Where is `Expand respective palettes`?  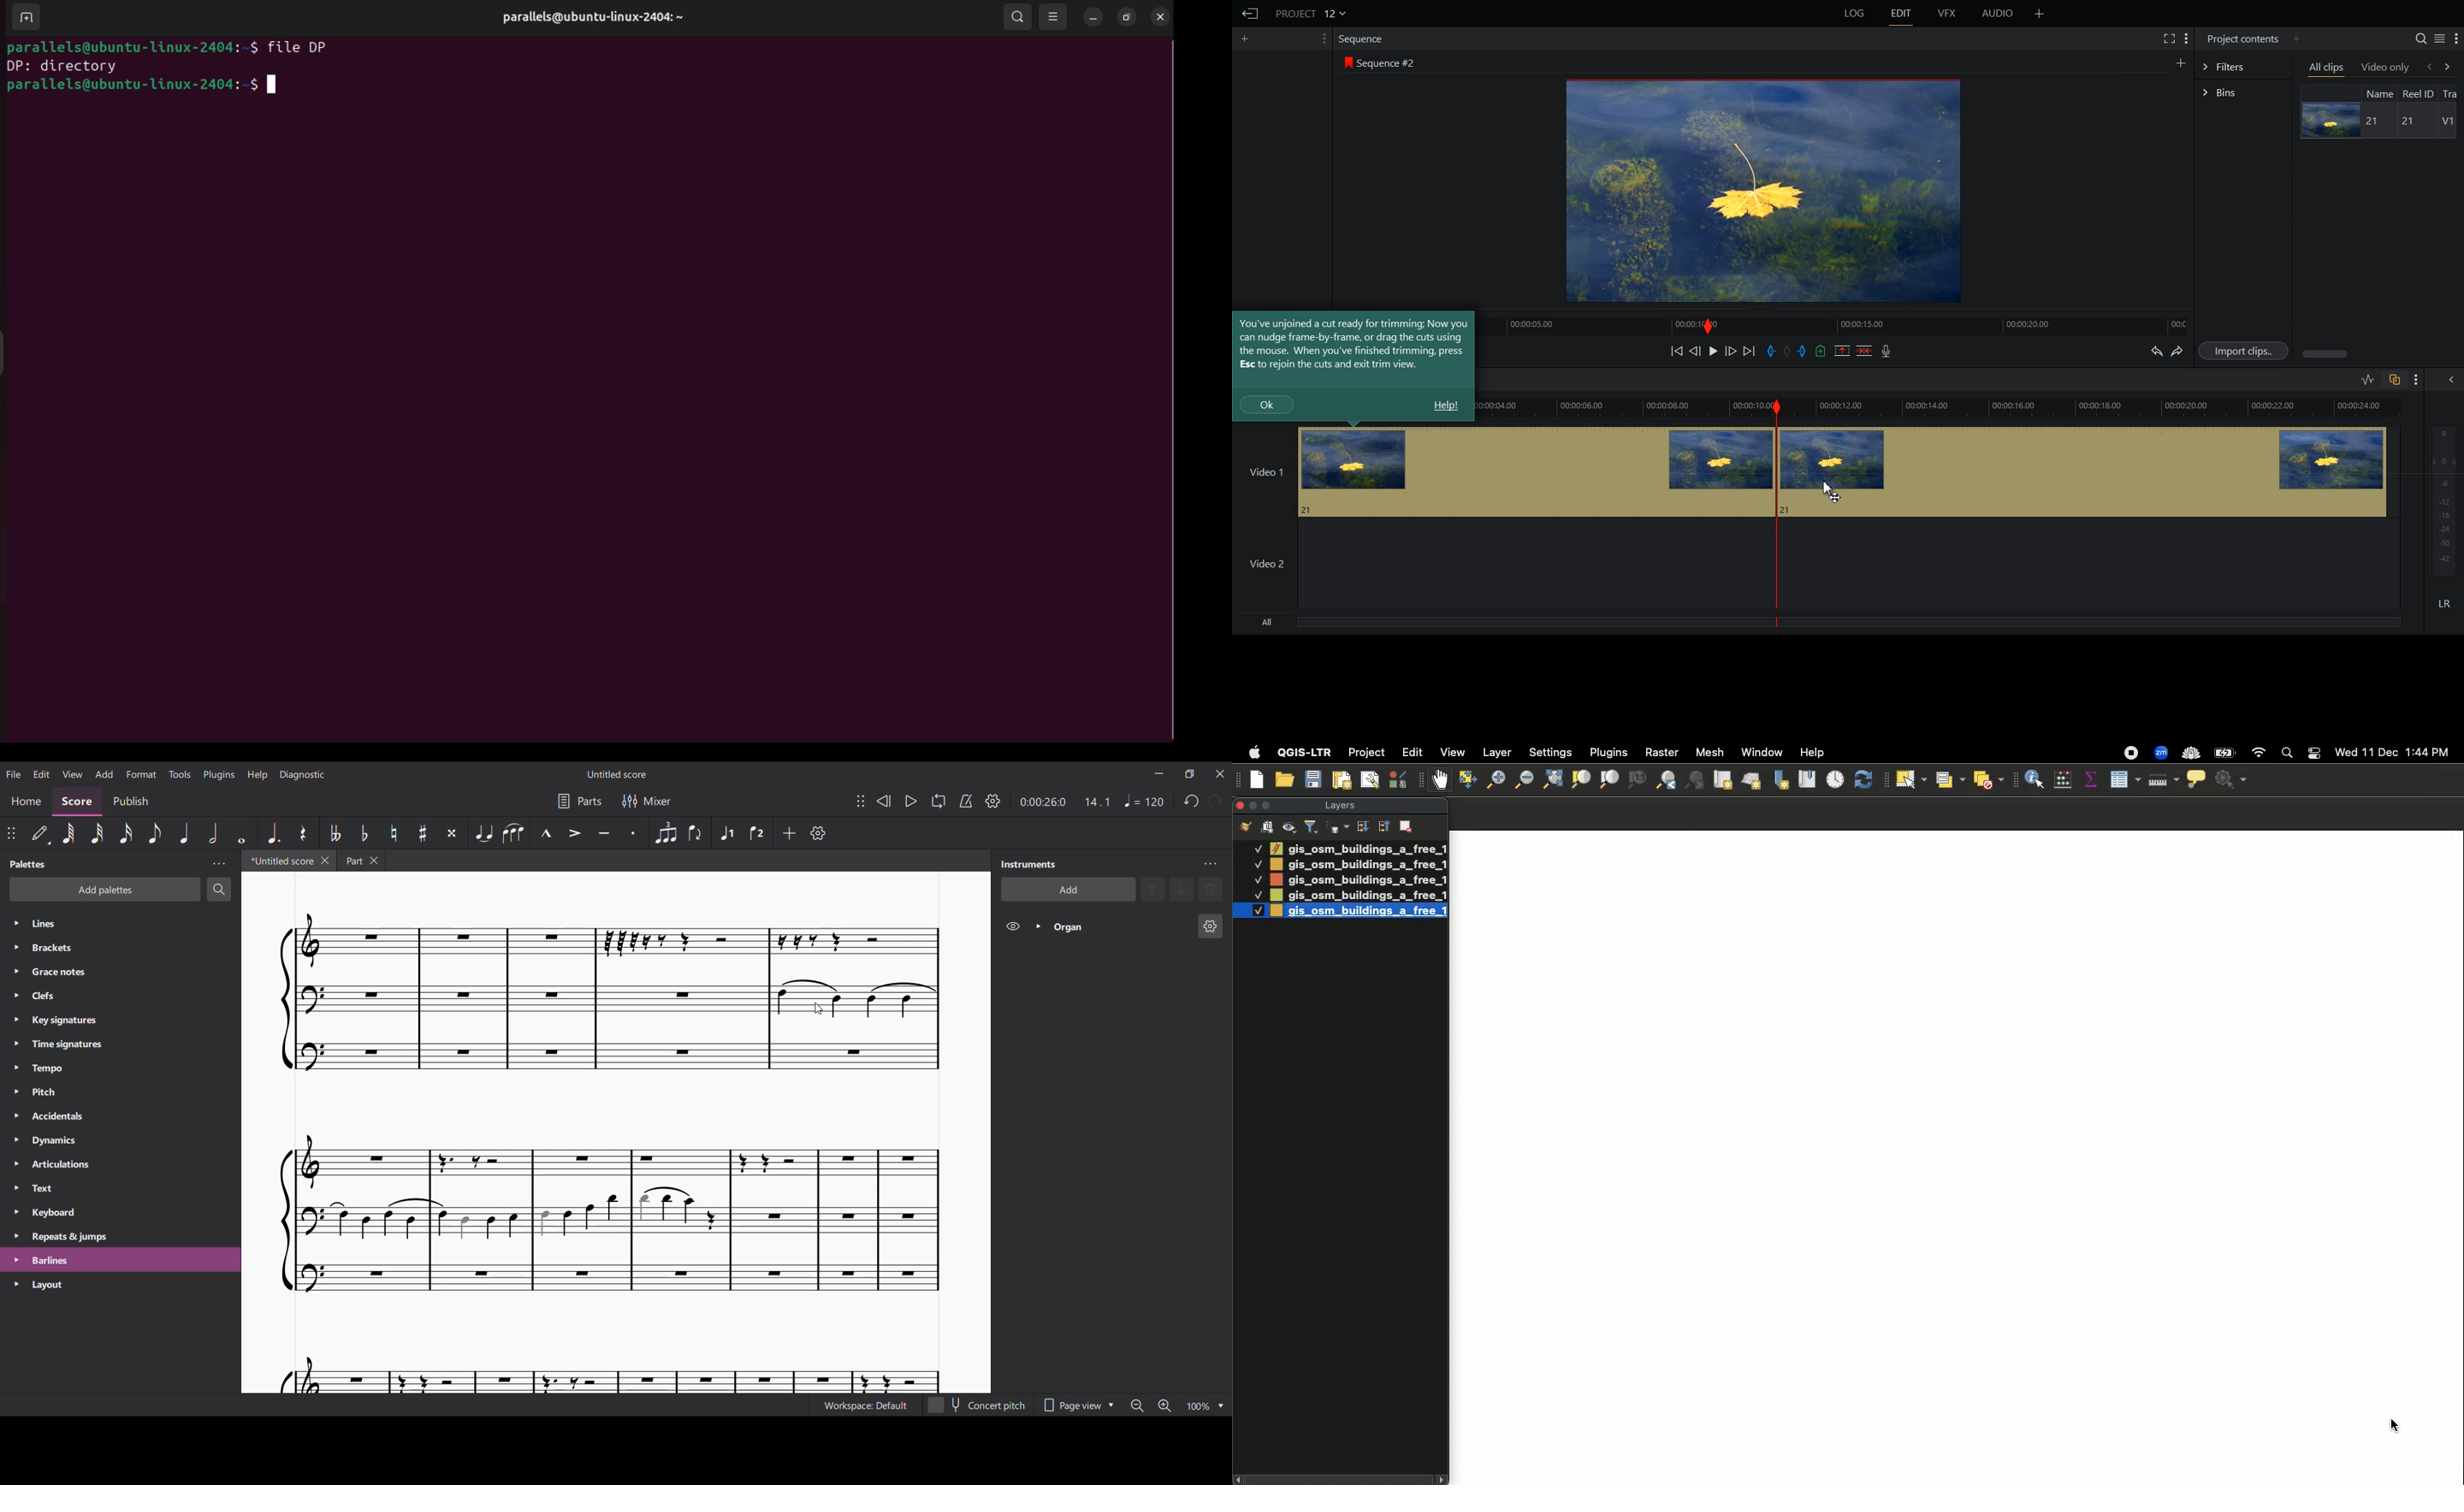
Expand respective palettes is located at coordinates (15, 1103).